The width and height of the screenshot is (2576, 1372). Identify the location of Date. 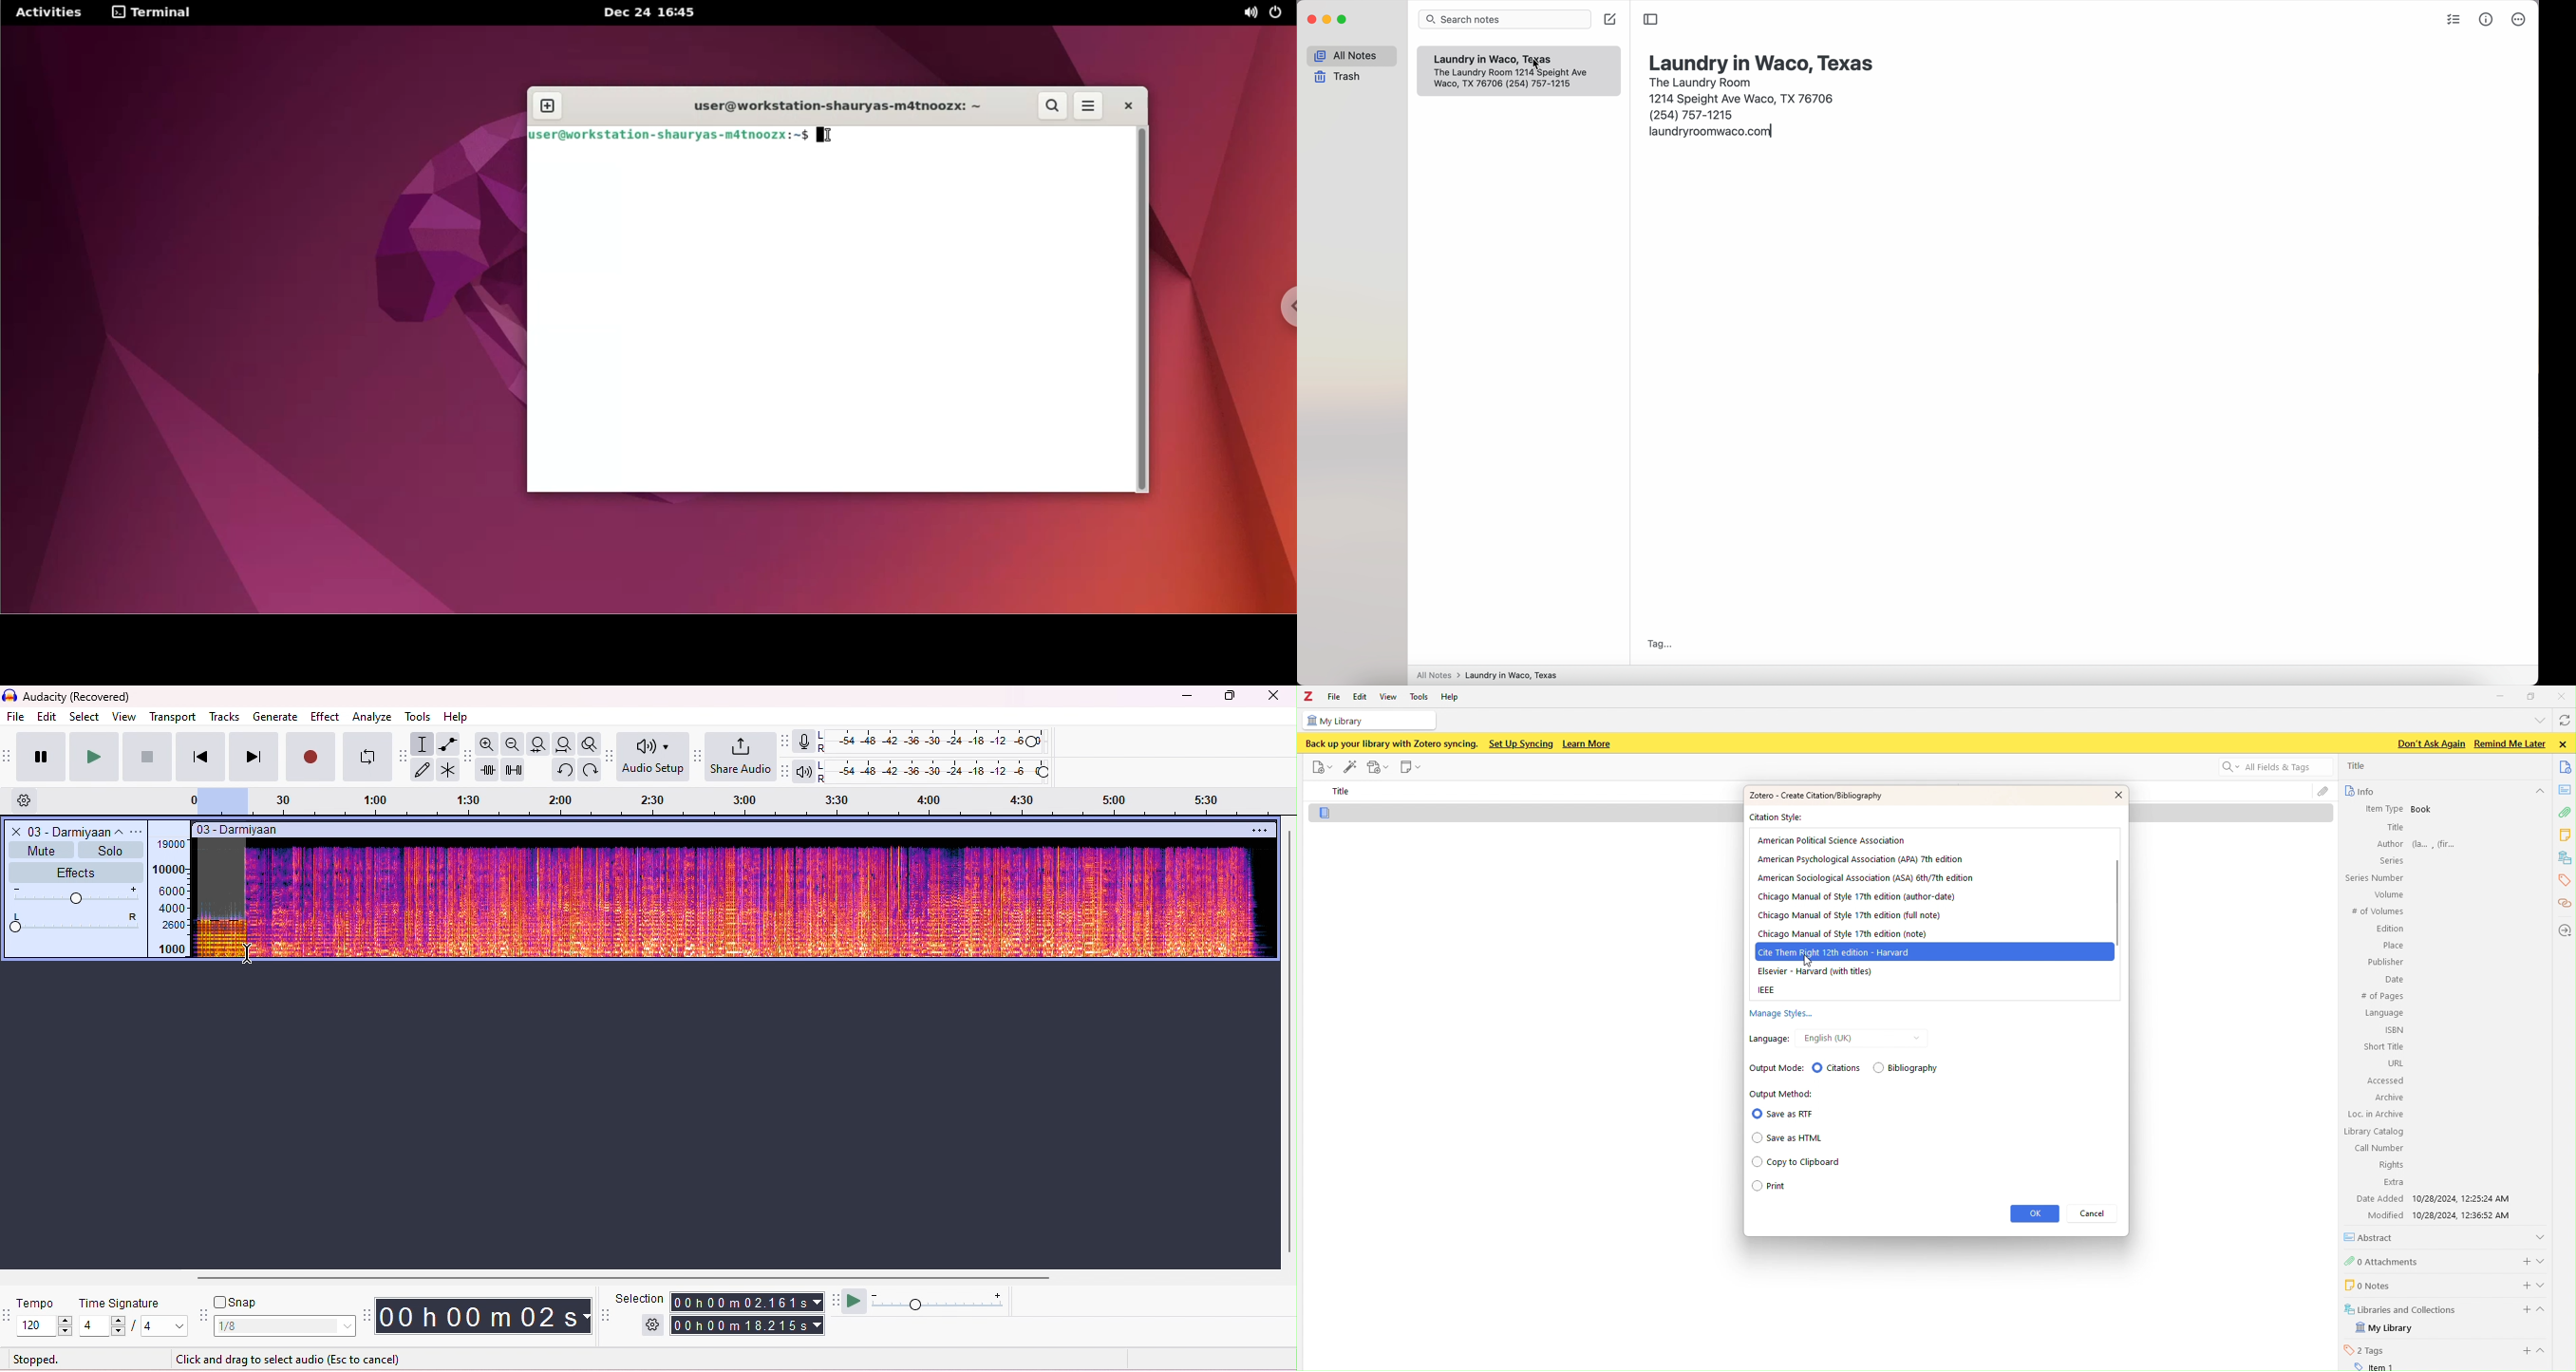
(2393, 980).